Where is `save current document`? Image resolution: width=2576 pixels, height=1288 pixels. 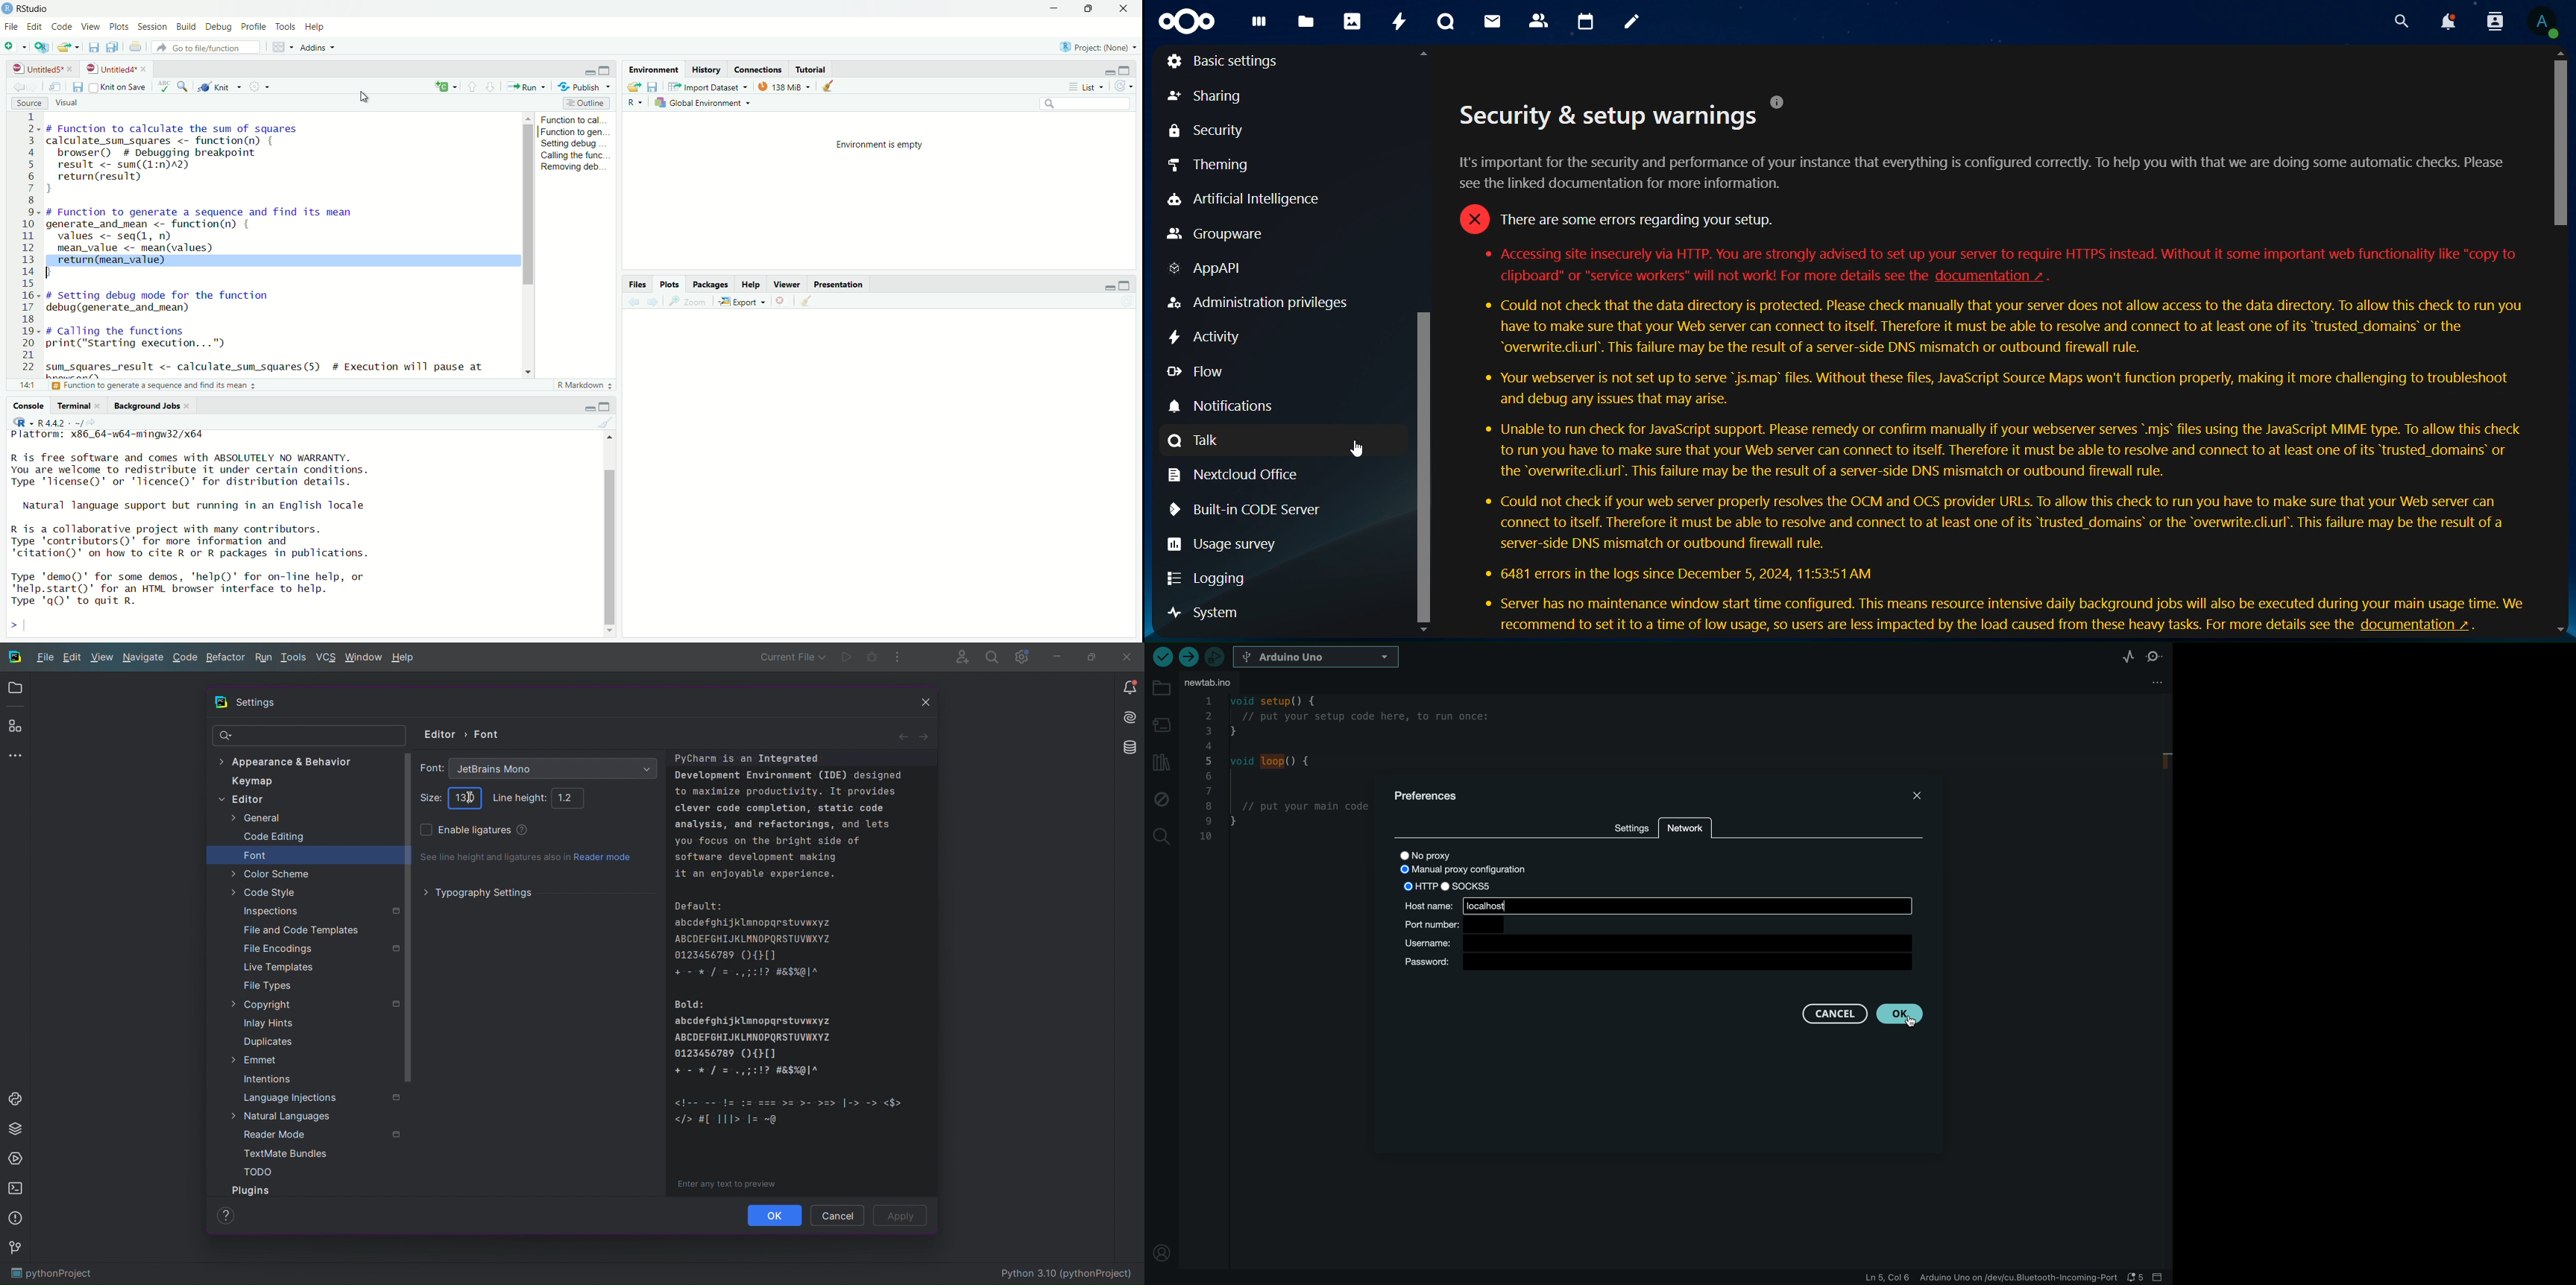
save current document is located at coordinates (77, 86).